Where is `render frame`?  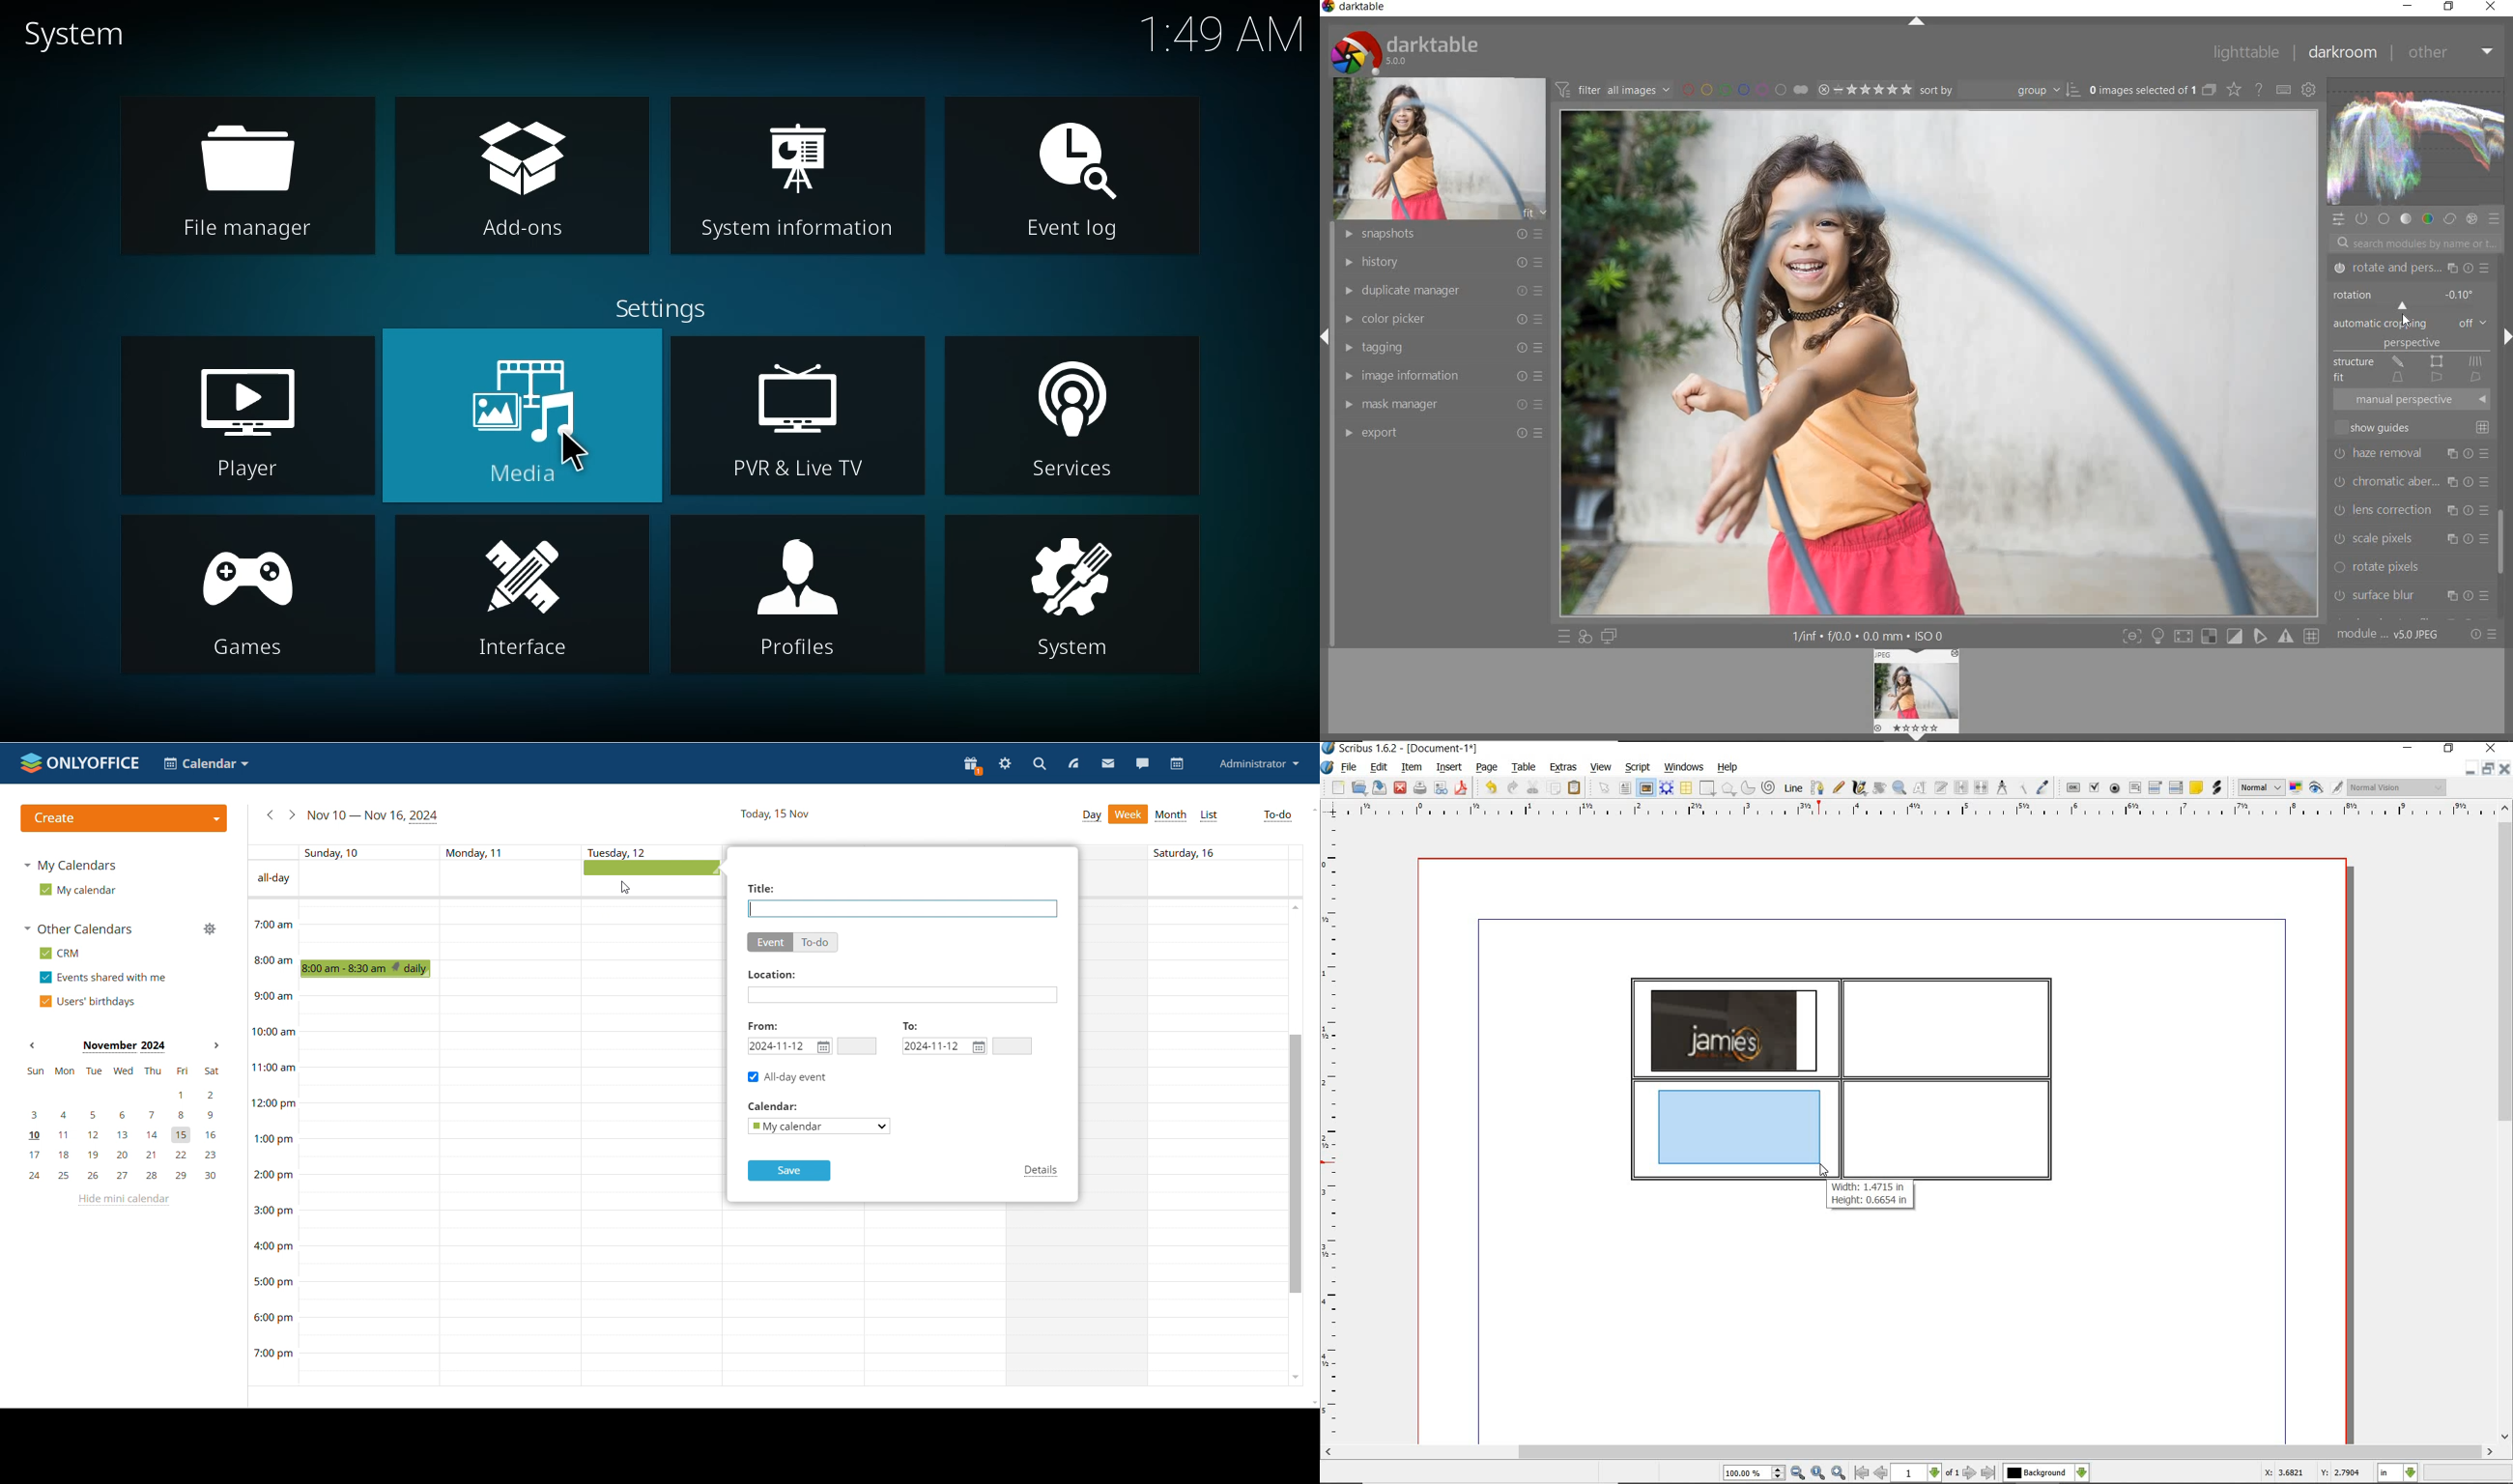
render frame is located at coordinates (1667, 787).